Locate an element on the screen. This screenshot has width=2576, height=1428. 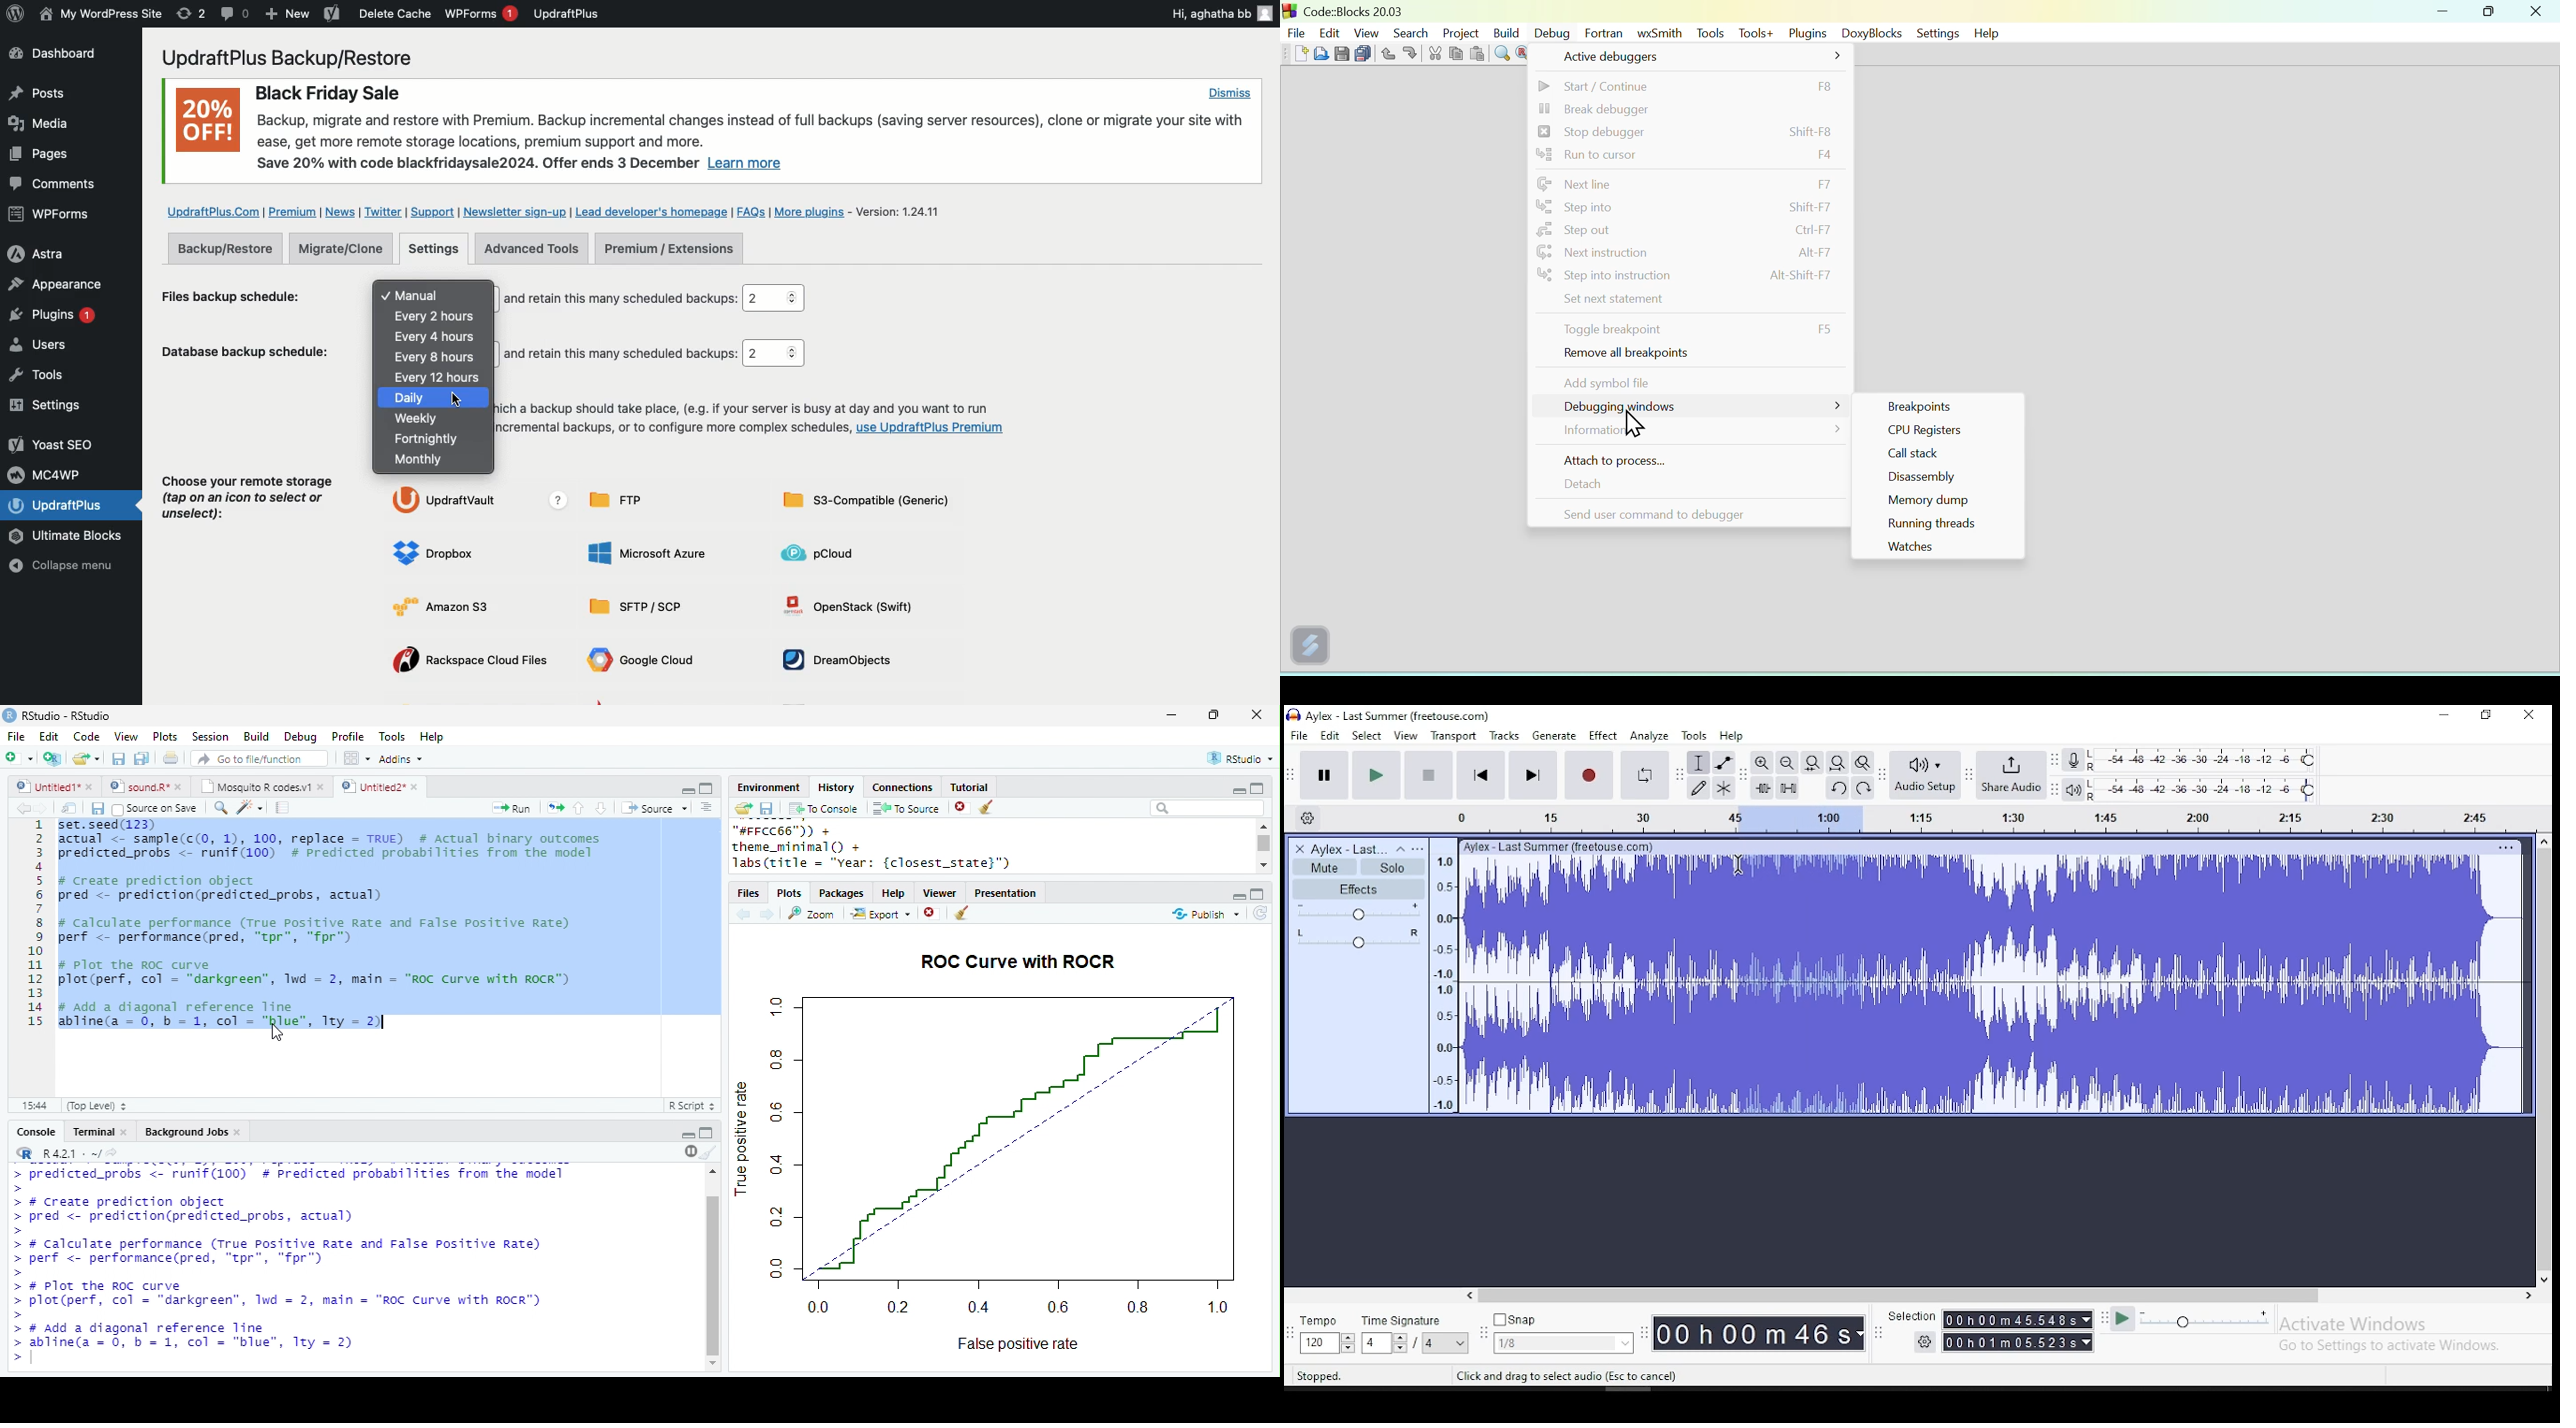
set.seed(123) actual <- sample(c(0, 1), 100, replace = TRUE) # Actual binary outcomespredicted probs < runif(100) # Predicted probabilities from the model is located at coordinates (333, 844).